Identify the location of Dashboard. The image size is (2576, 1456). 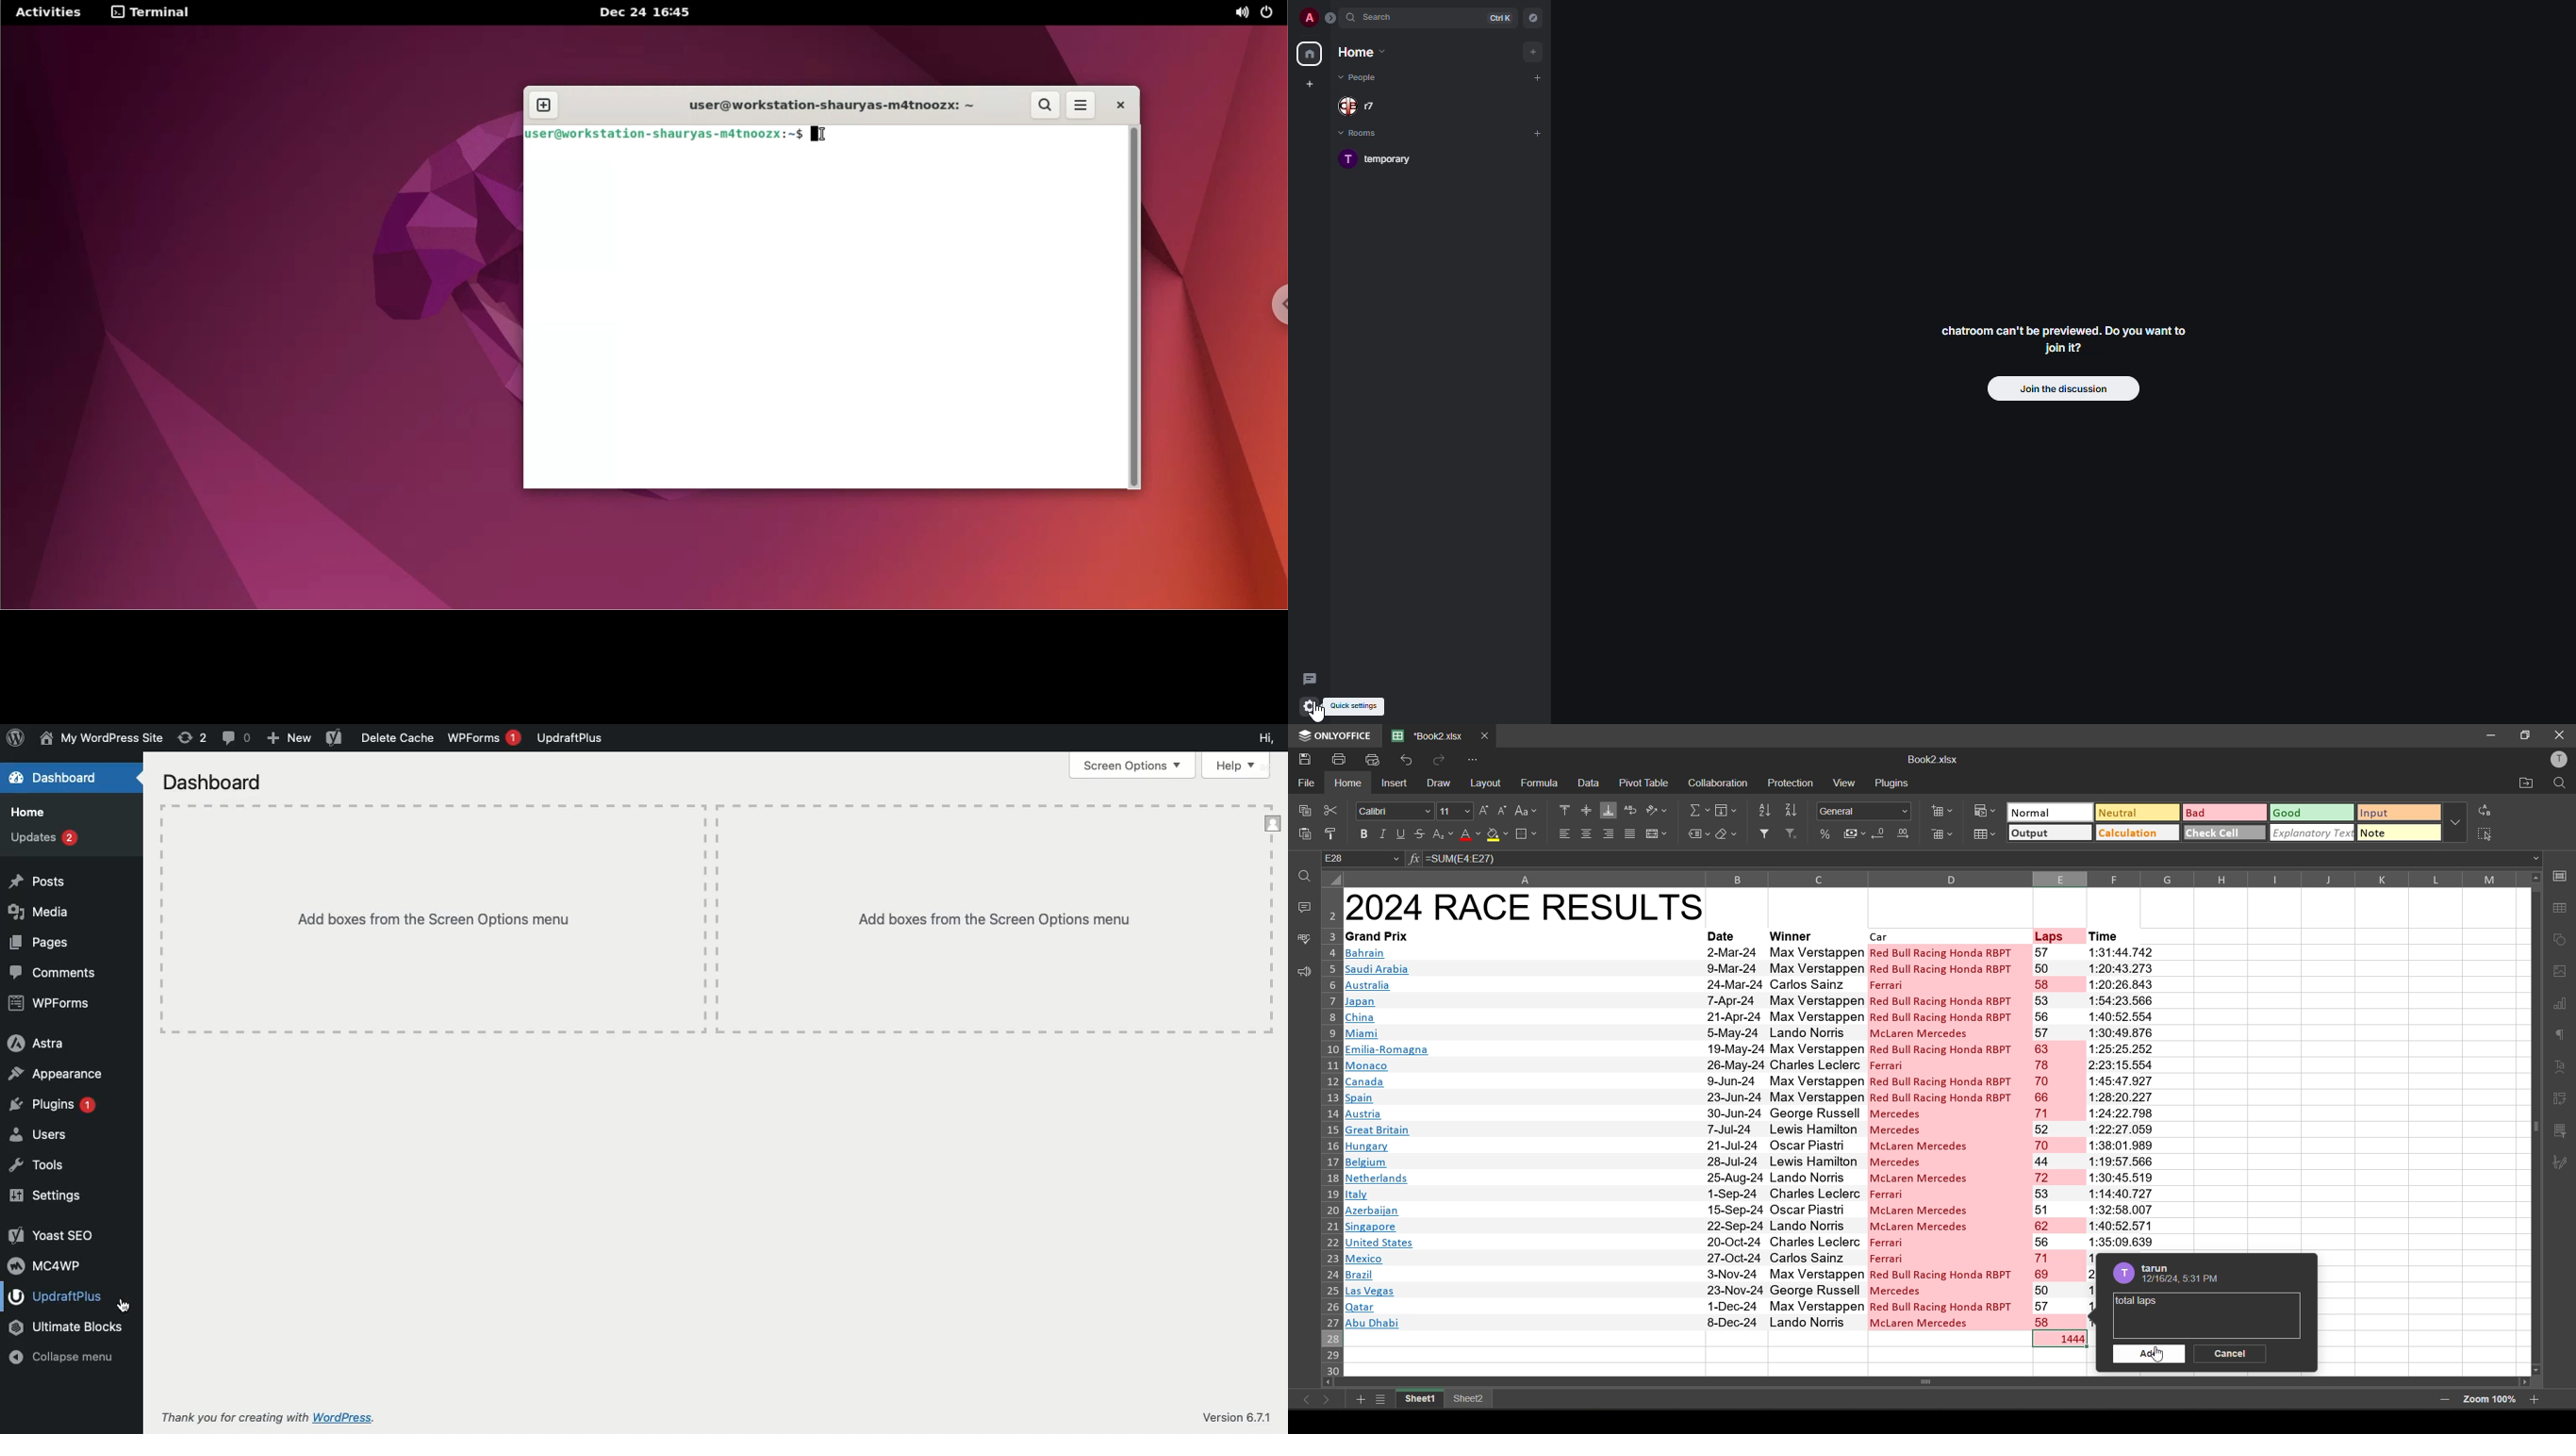
(218, 785).